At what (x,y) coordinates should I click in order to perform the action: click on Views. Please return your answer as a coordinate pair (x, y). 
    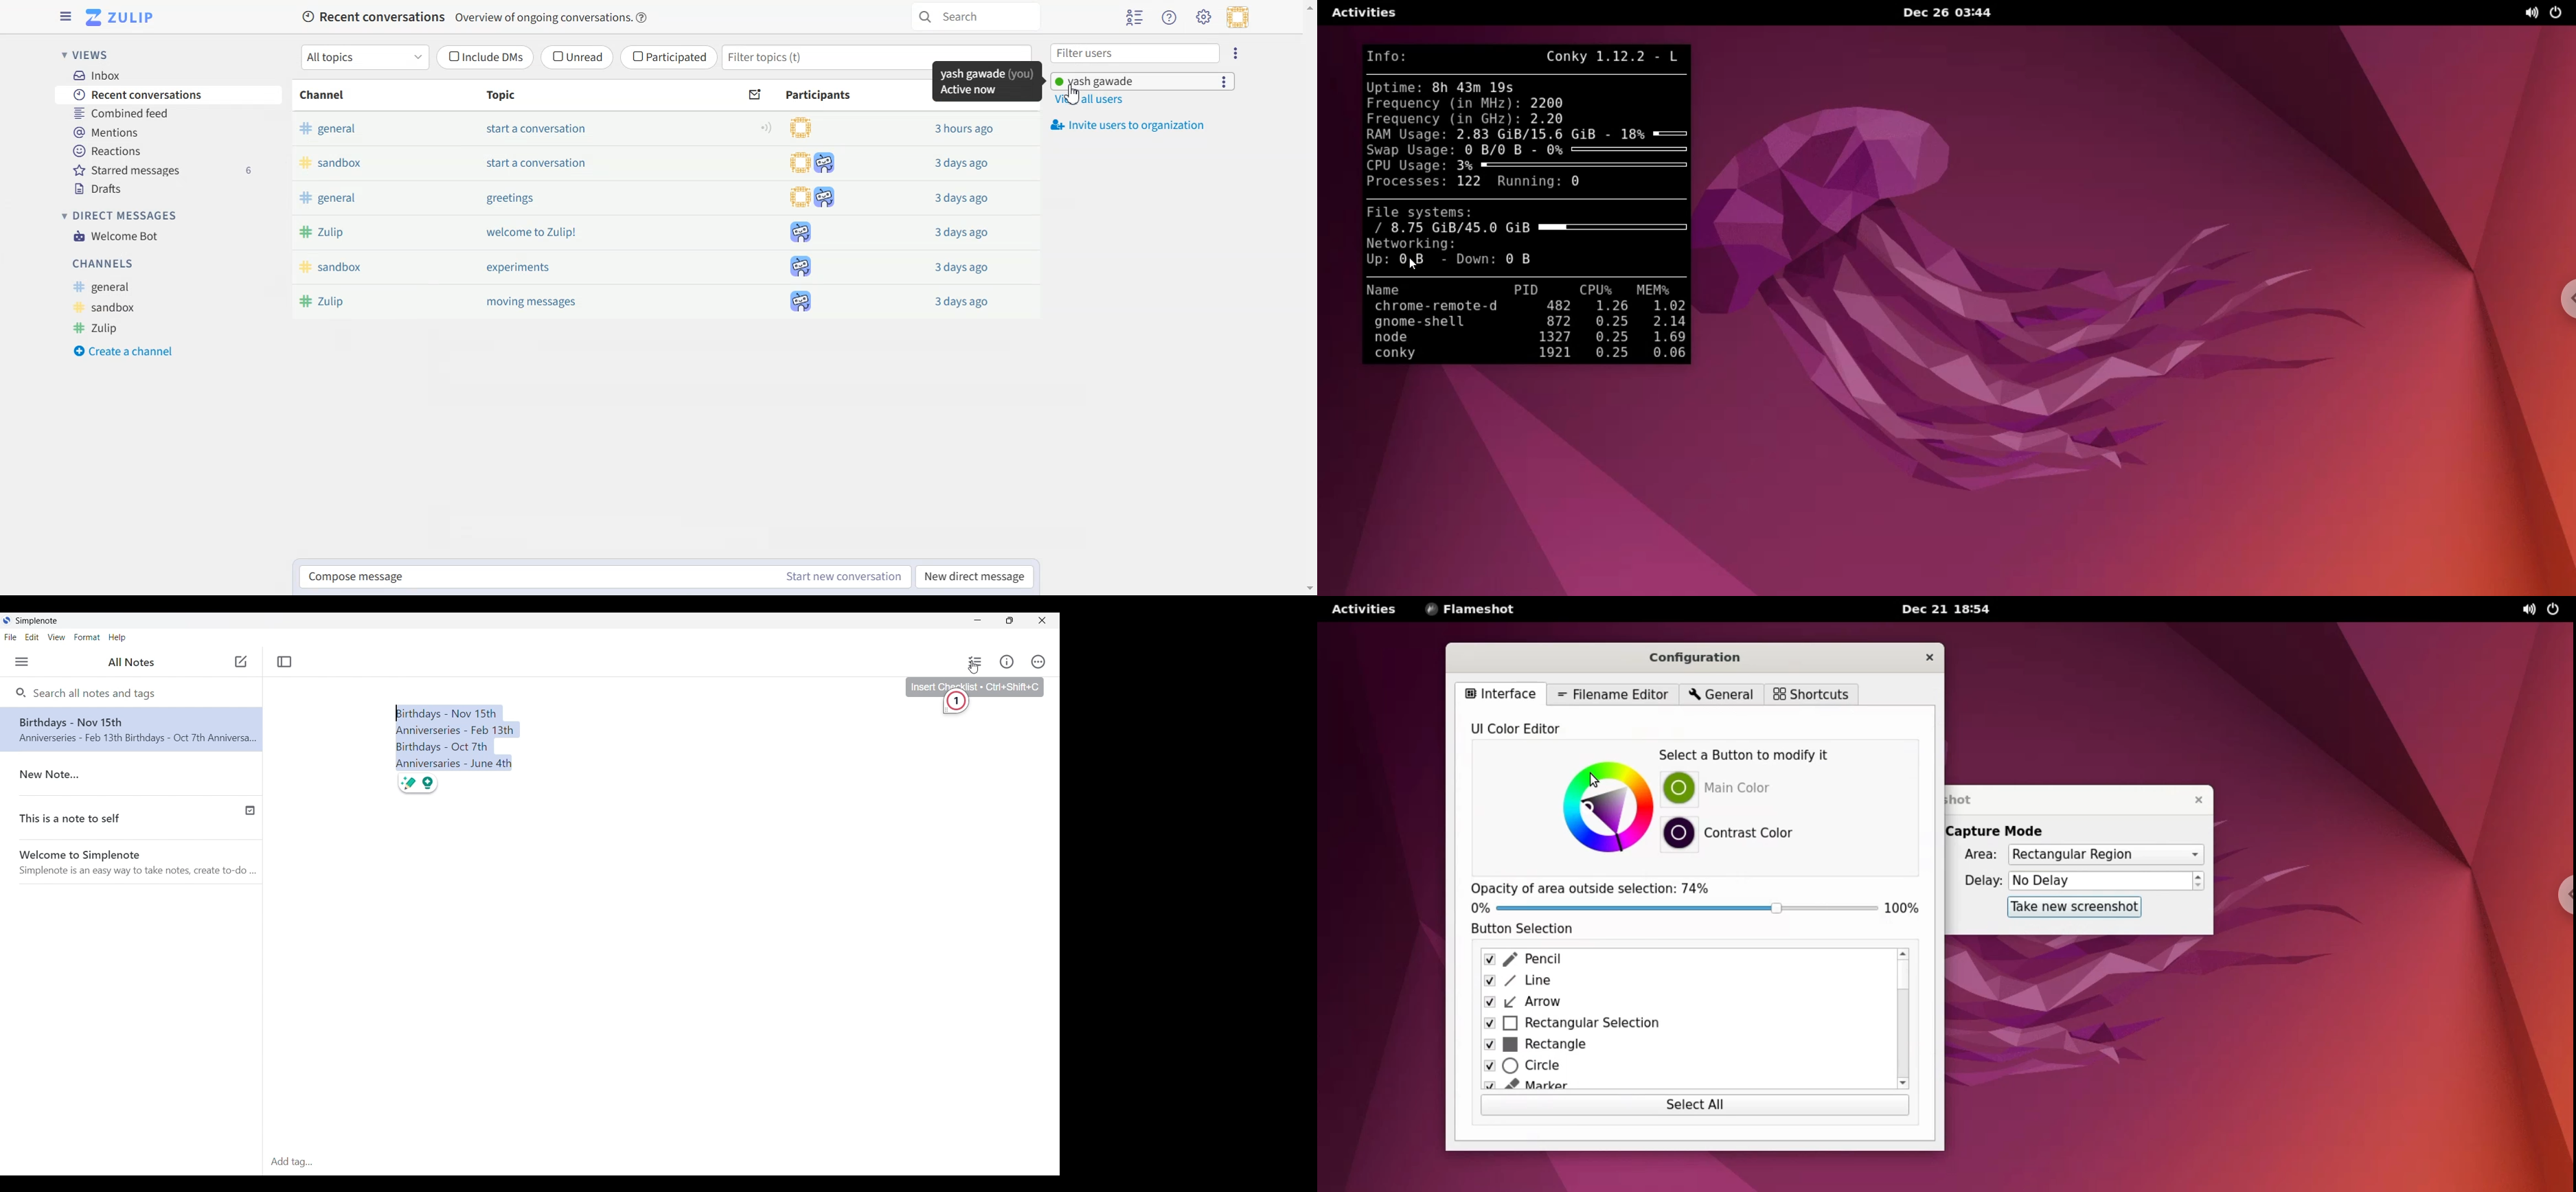
    Looking at the image, I should click on (94, 55).